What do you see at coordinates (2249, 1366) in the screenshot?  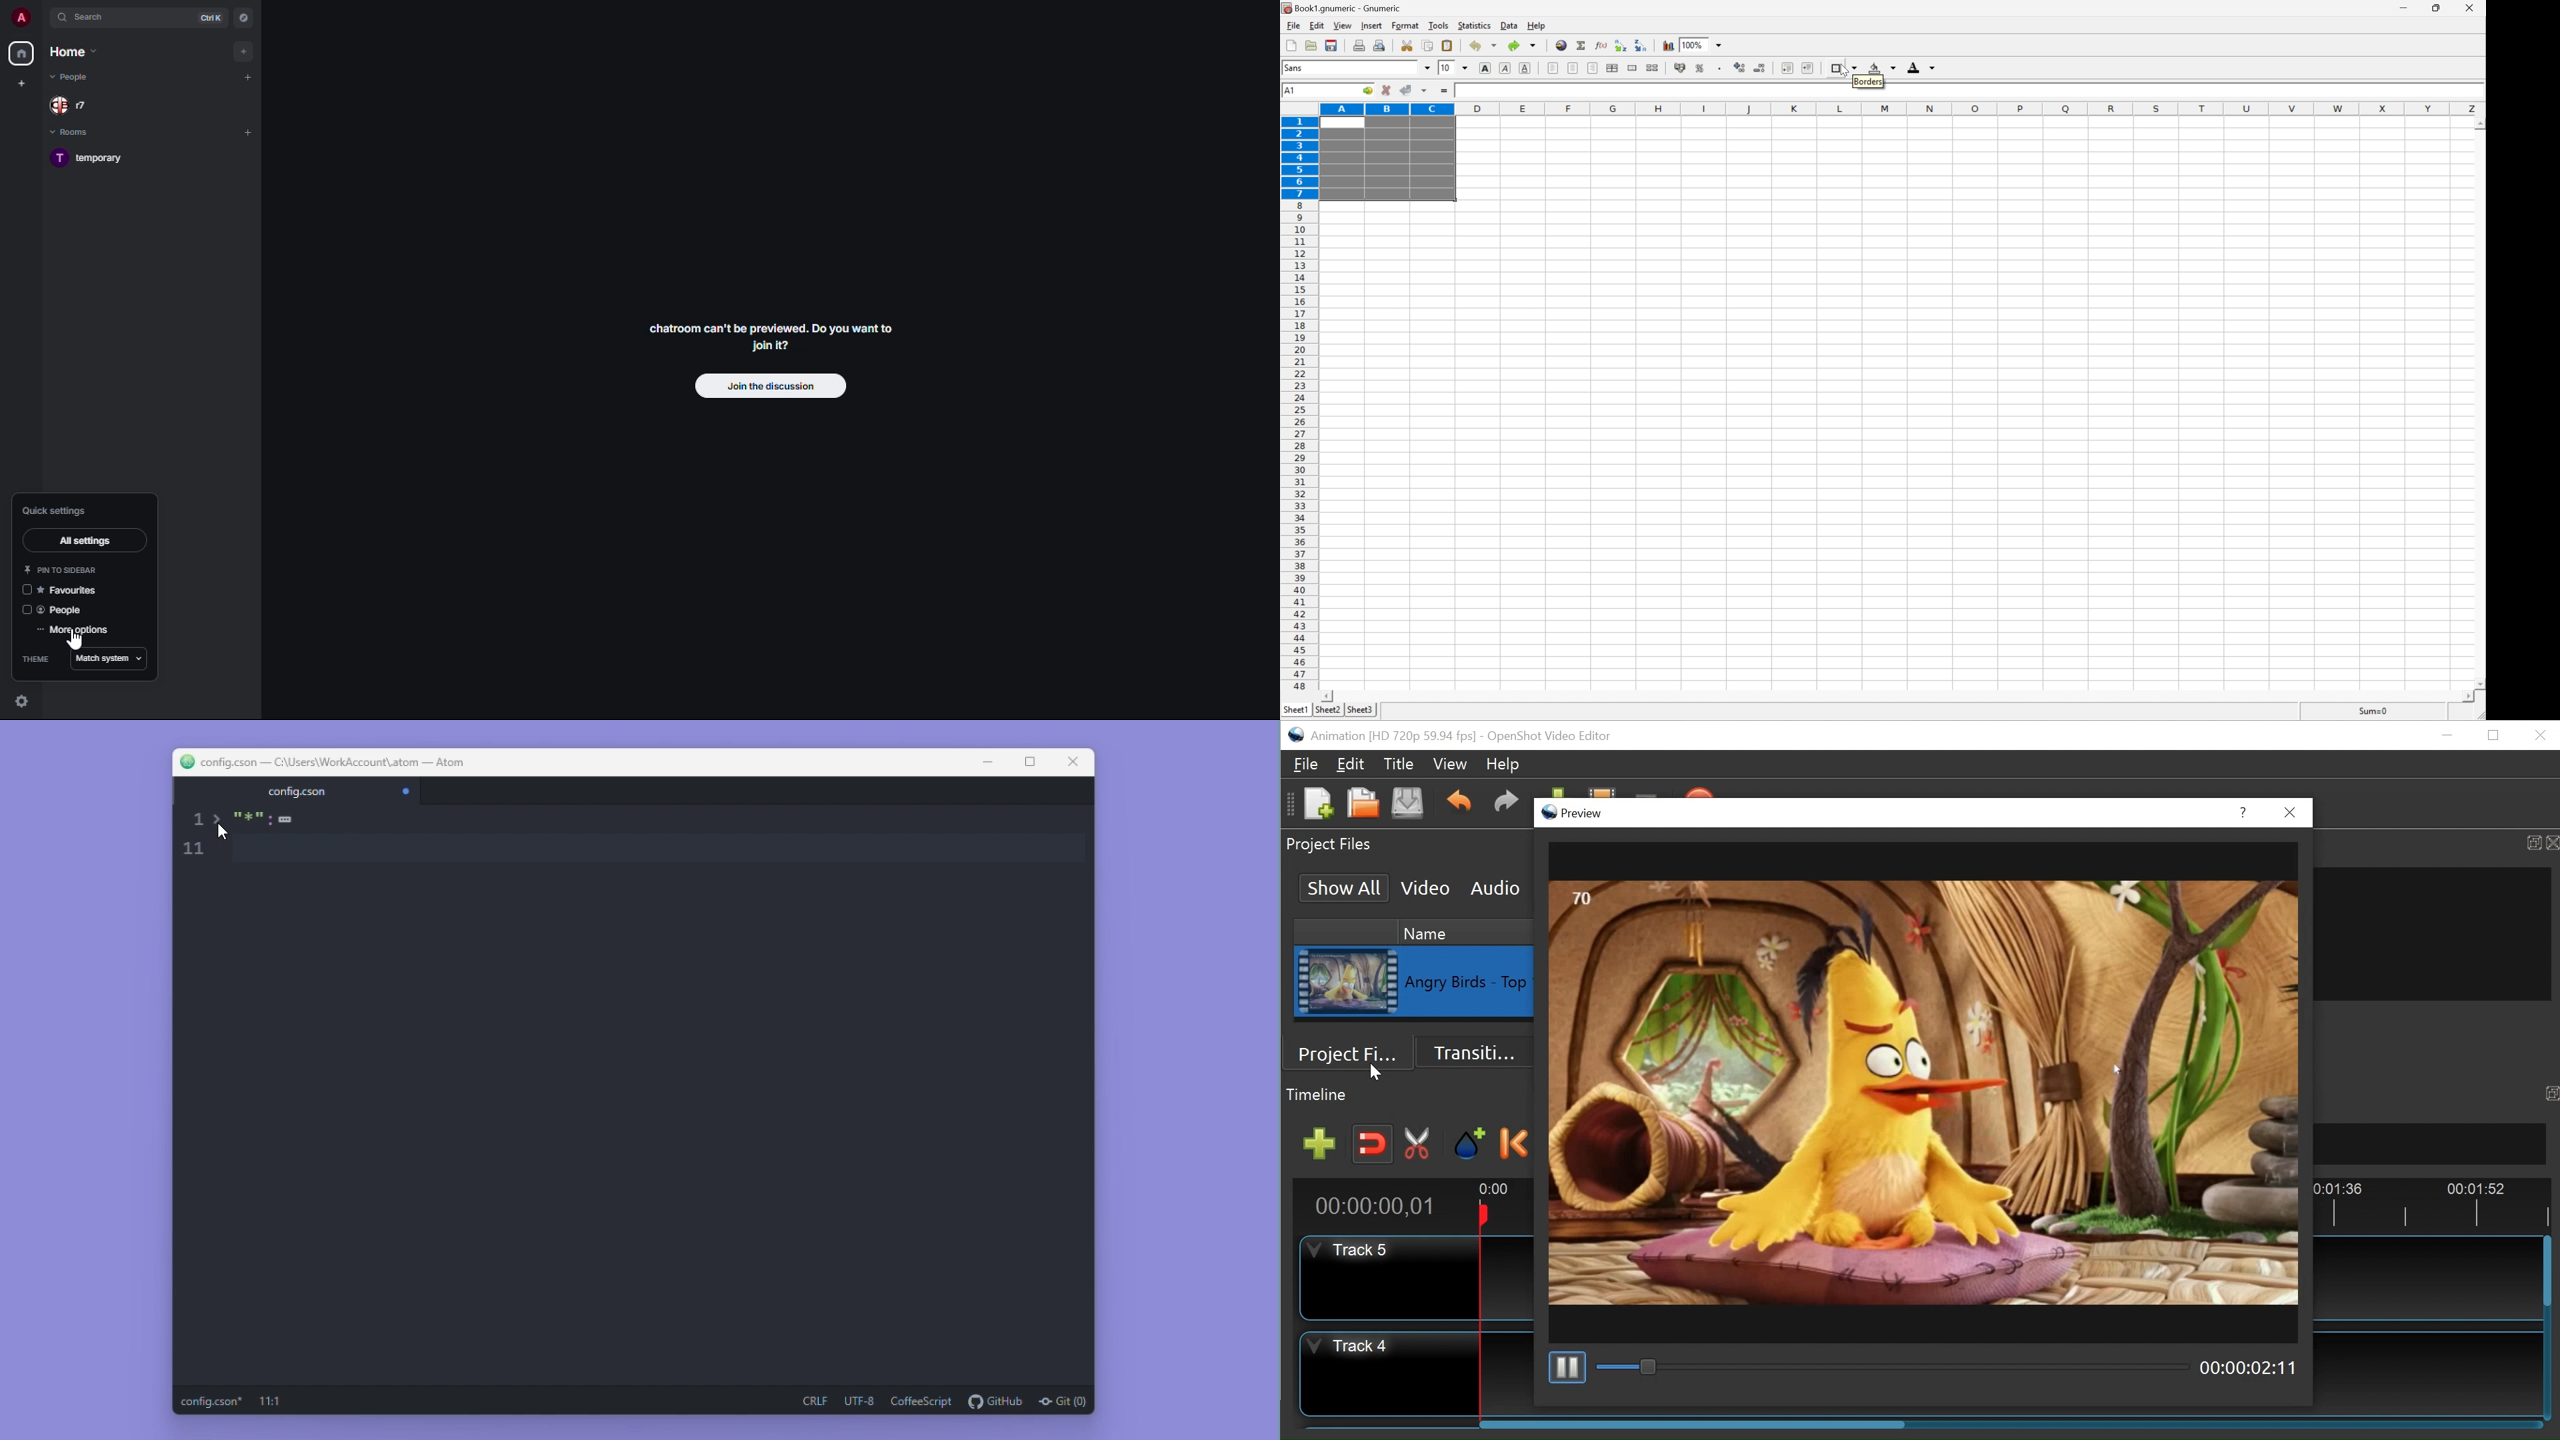 I see `Current position of Display` at bounding box center [2249, 1366].